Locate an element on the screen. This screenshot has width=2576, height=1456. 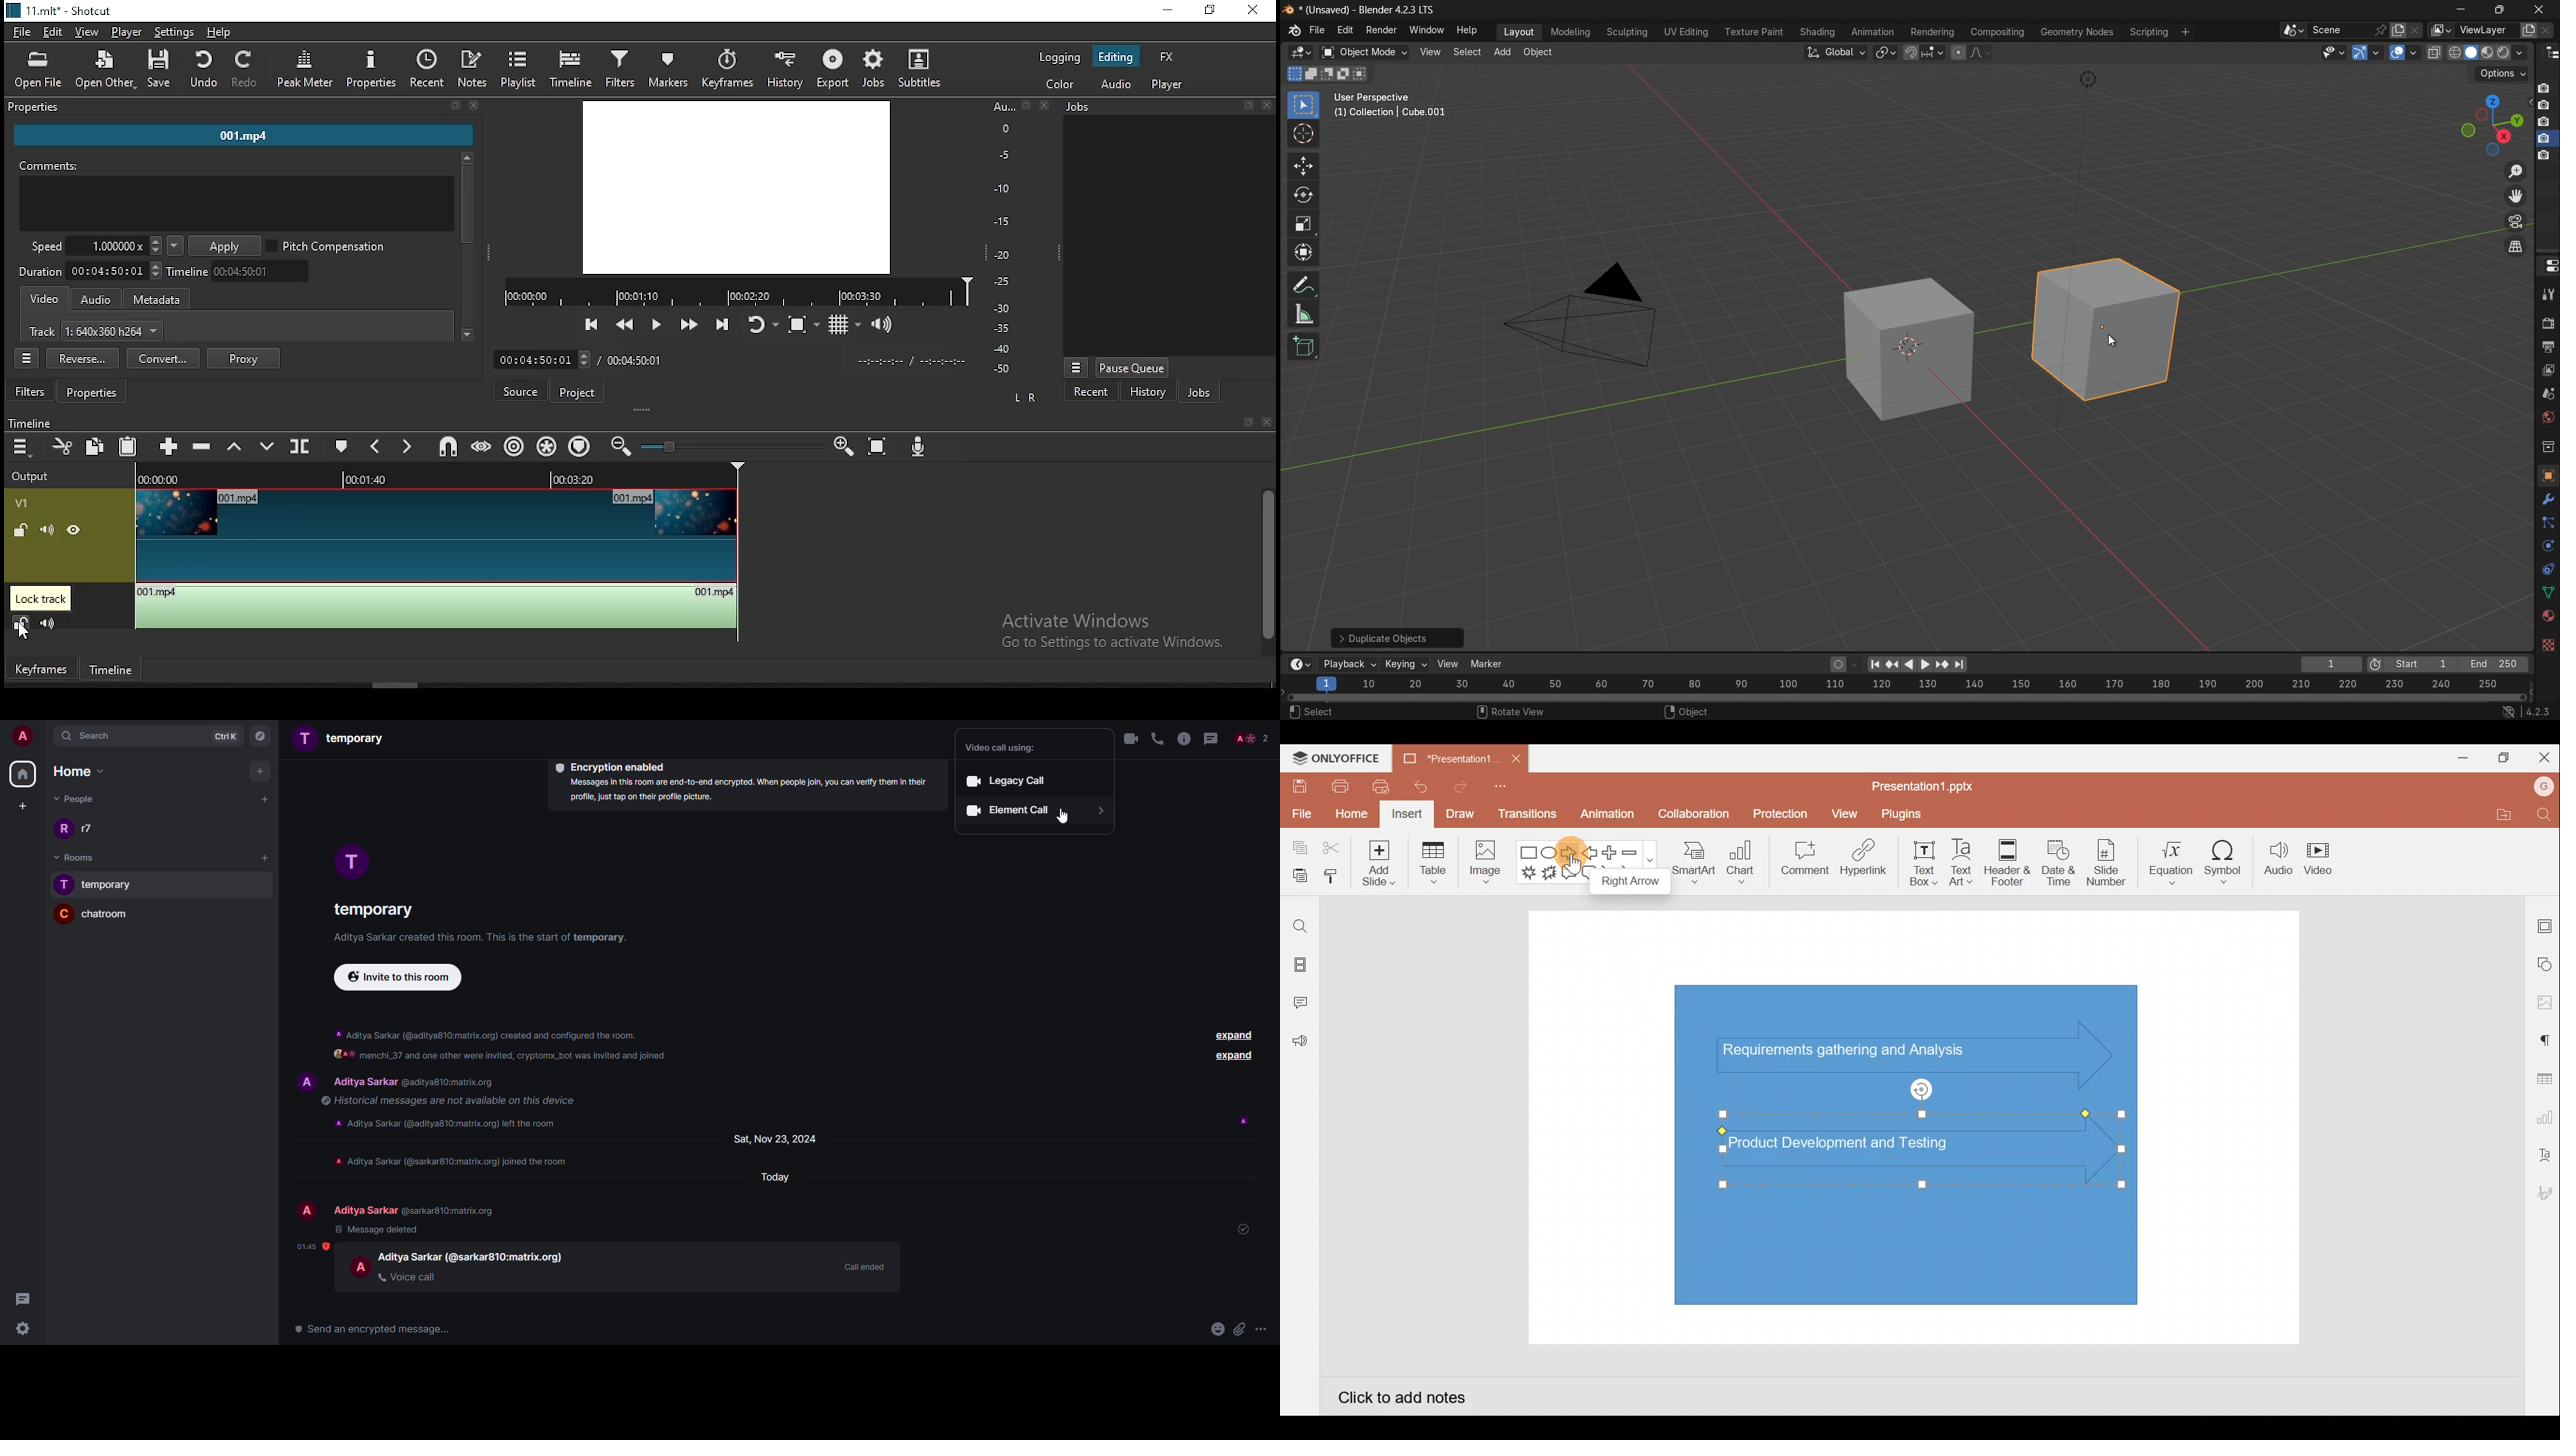
show volume control is located at coordinates (884, 321).